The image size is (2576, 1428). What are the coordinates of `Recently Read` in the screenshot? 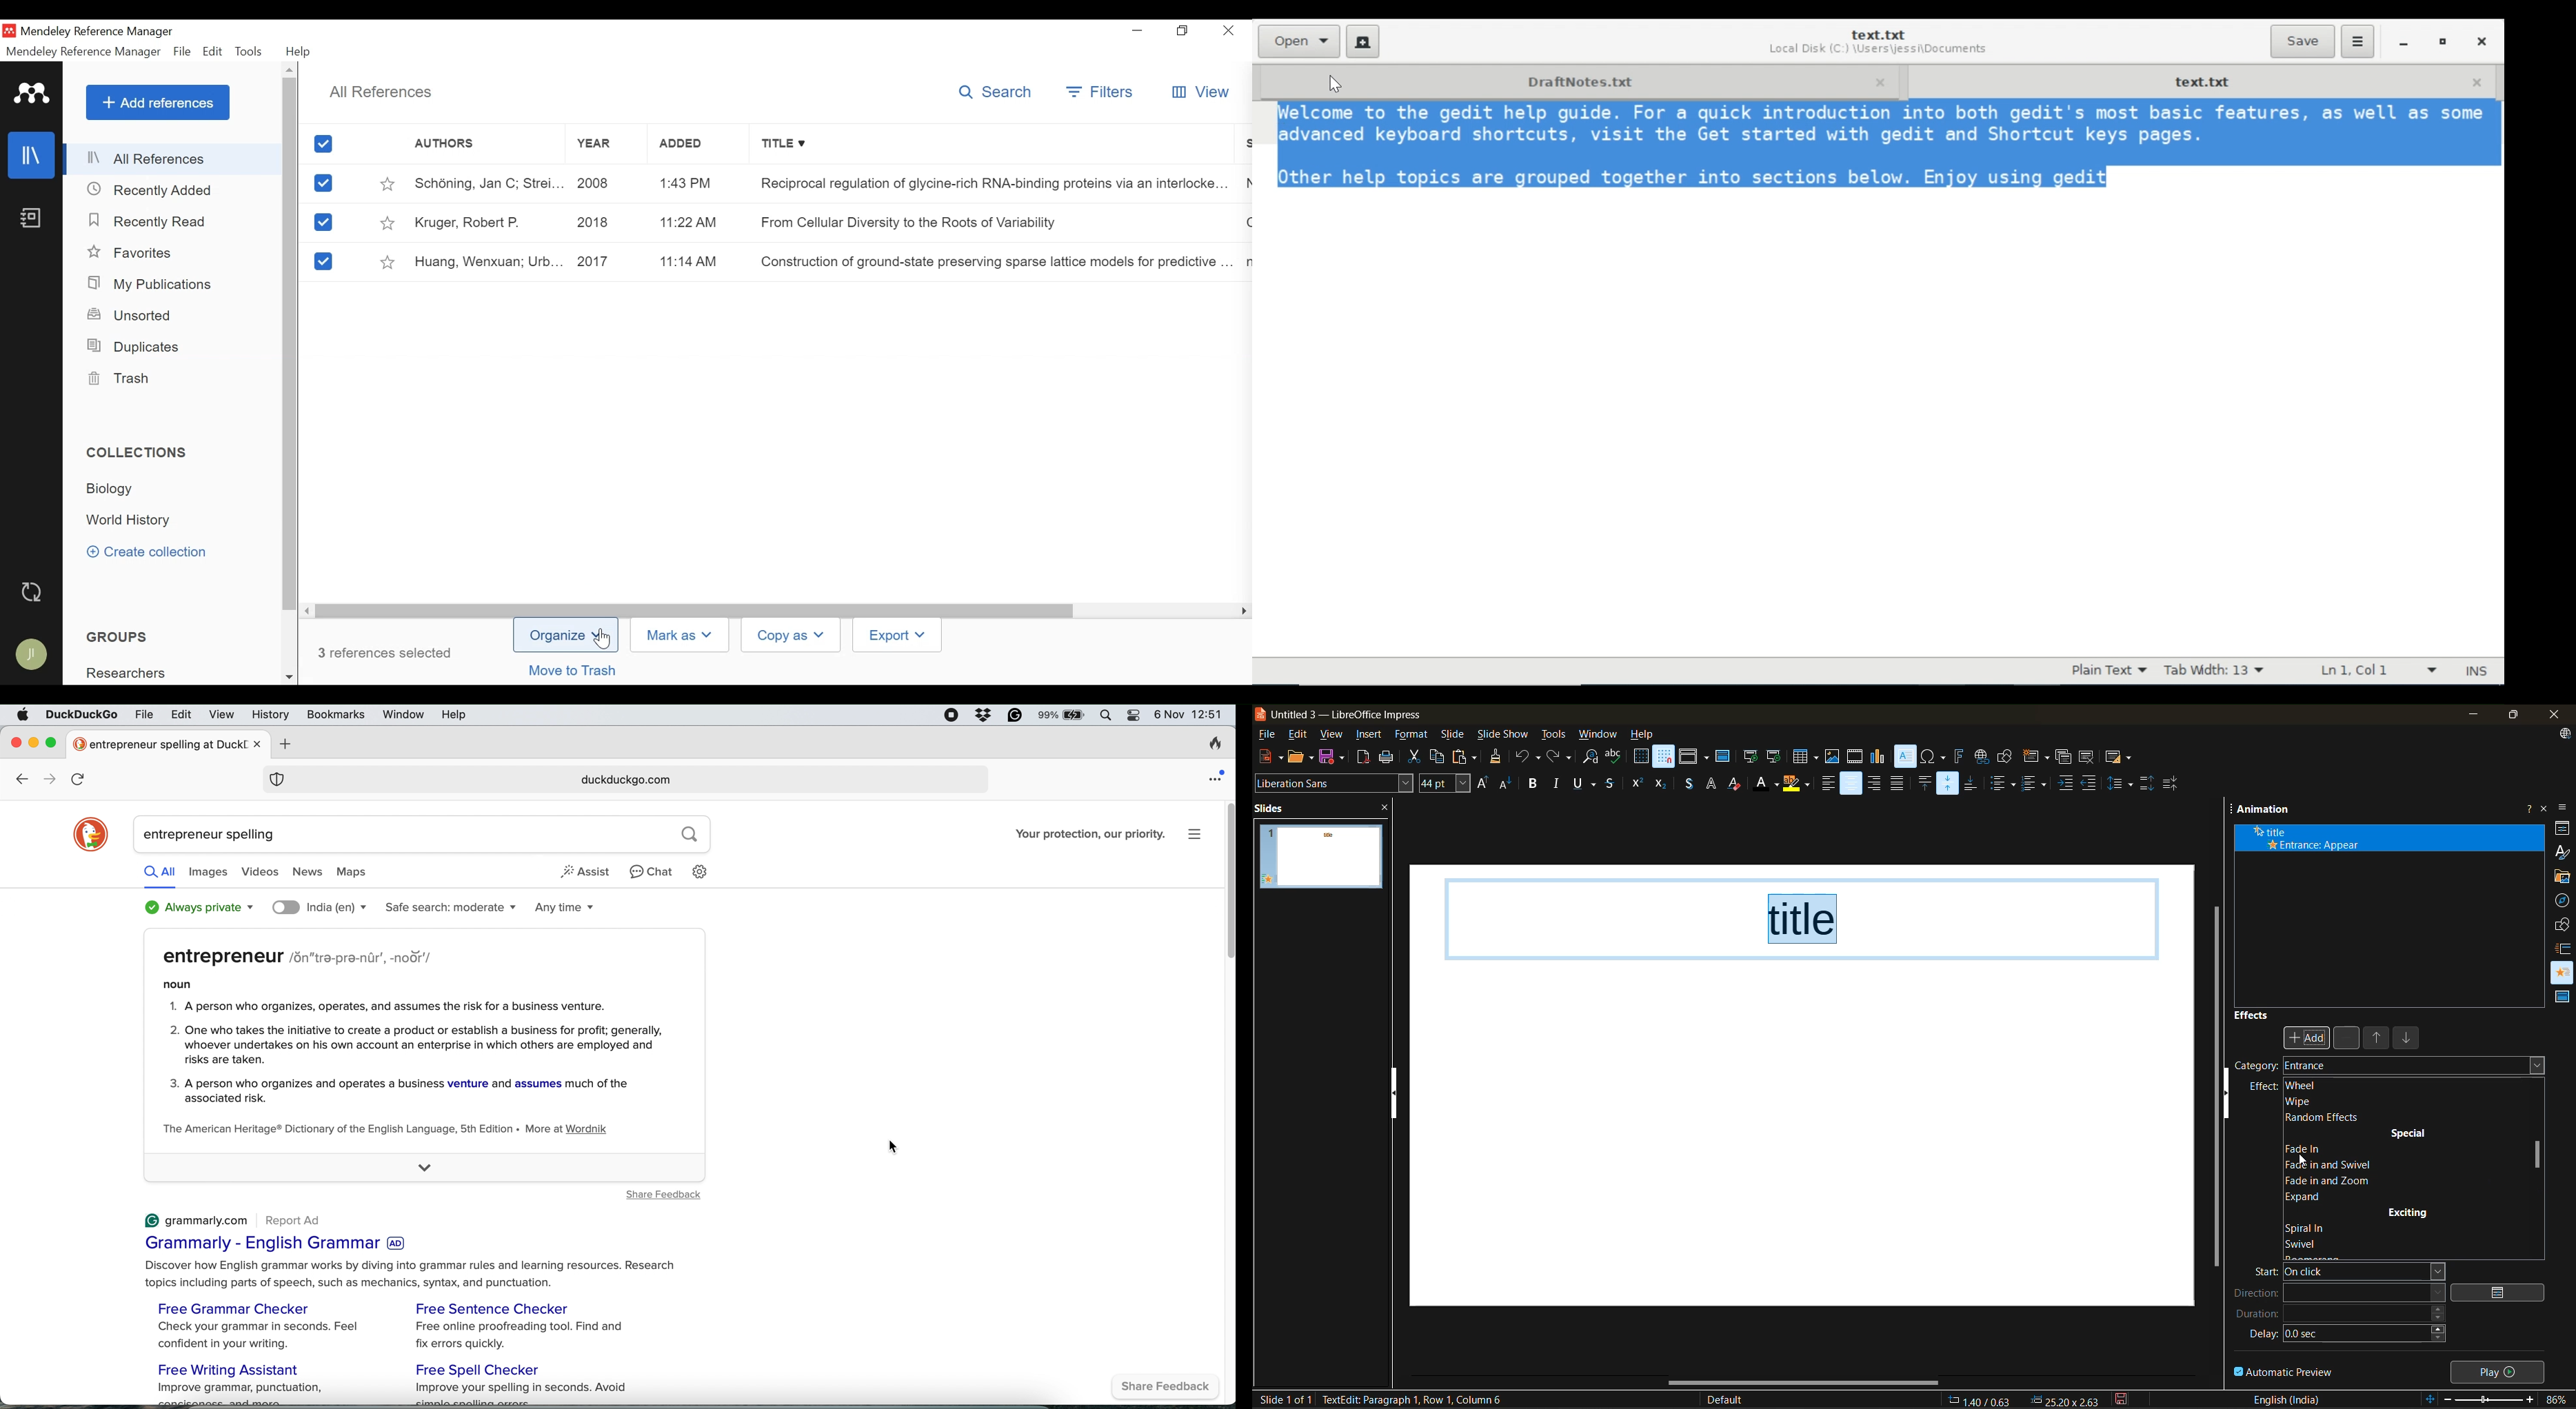 It's located at (151, 222).